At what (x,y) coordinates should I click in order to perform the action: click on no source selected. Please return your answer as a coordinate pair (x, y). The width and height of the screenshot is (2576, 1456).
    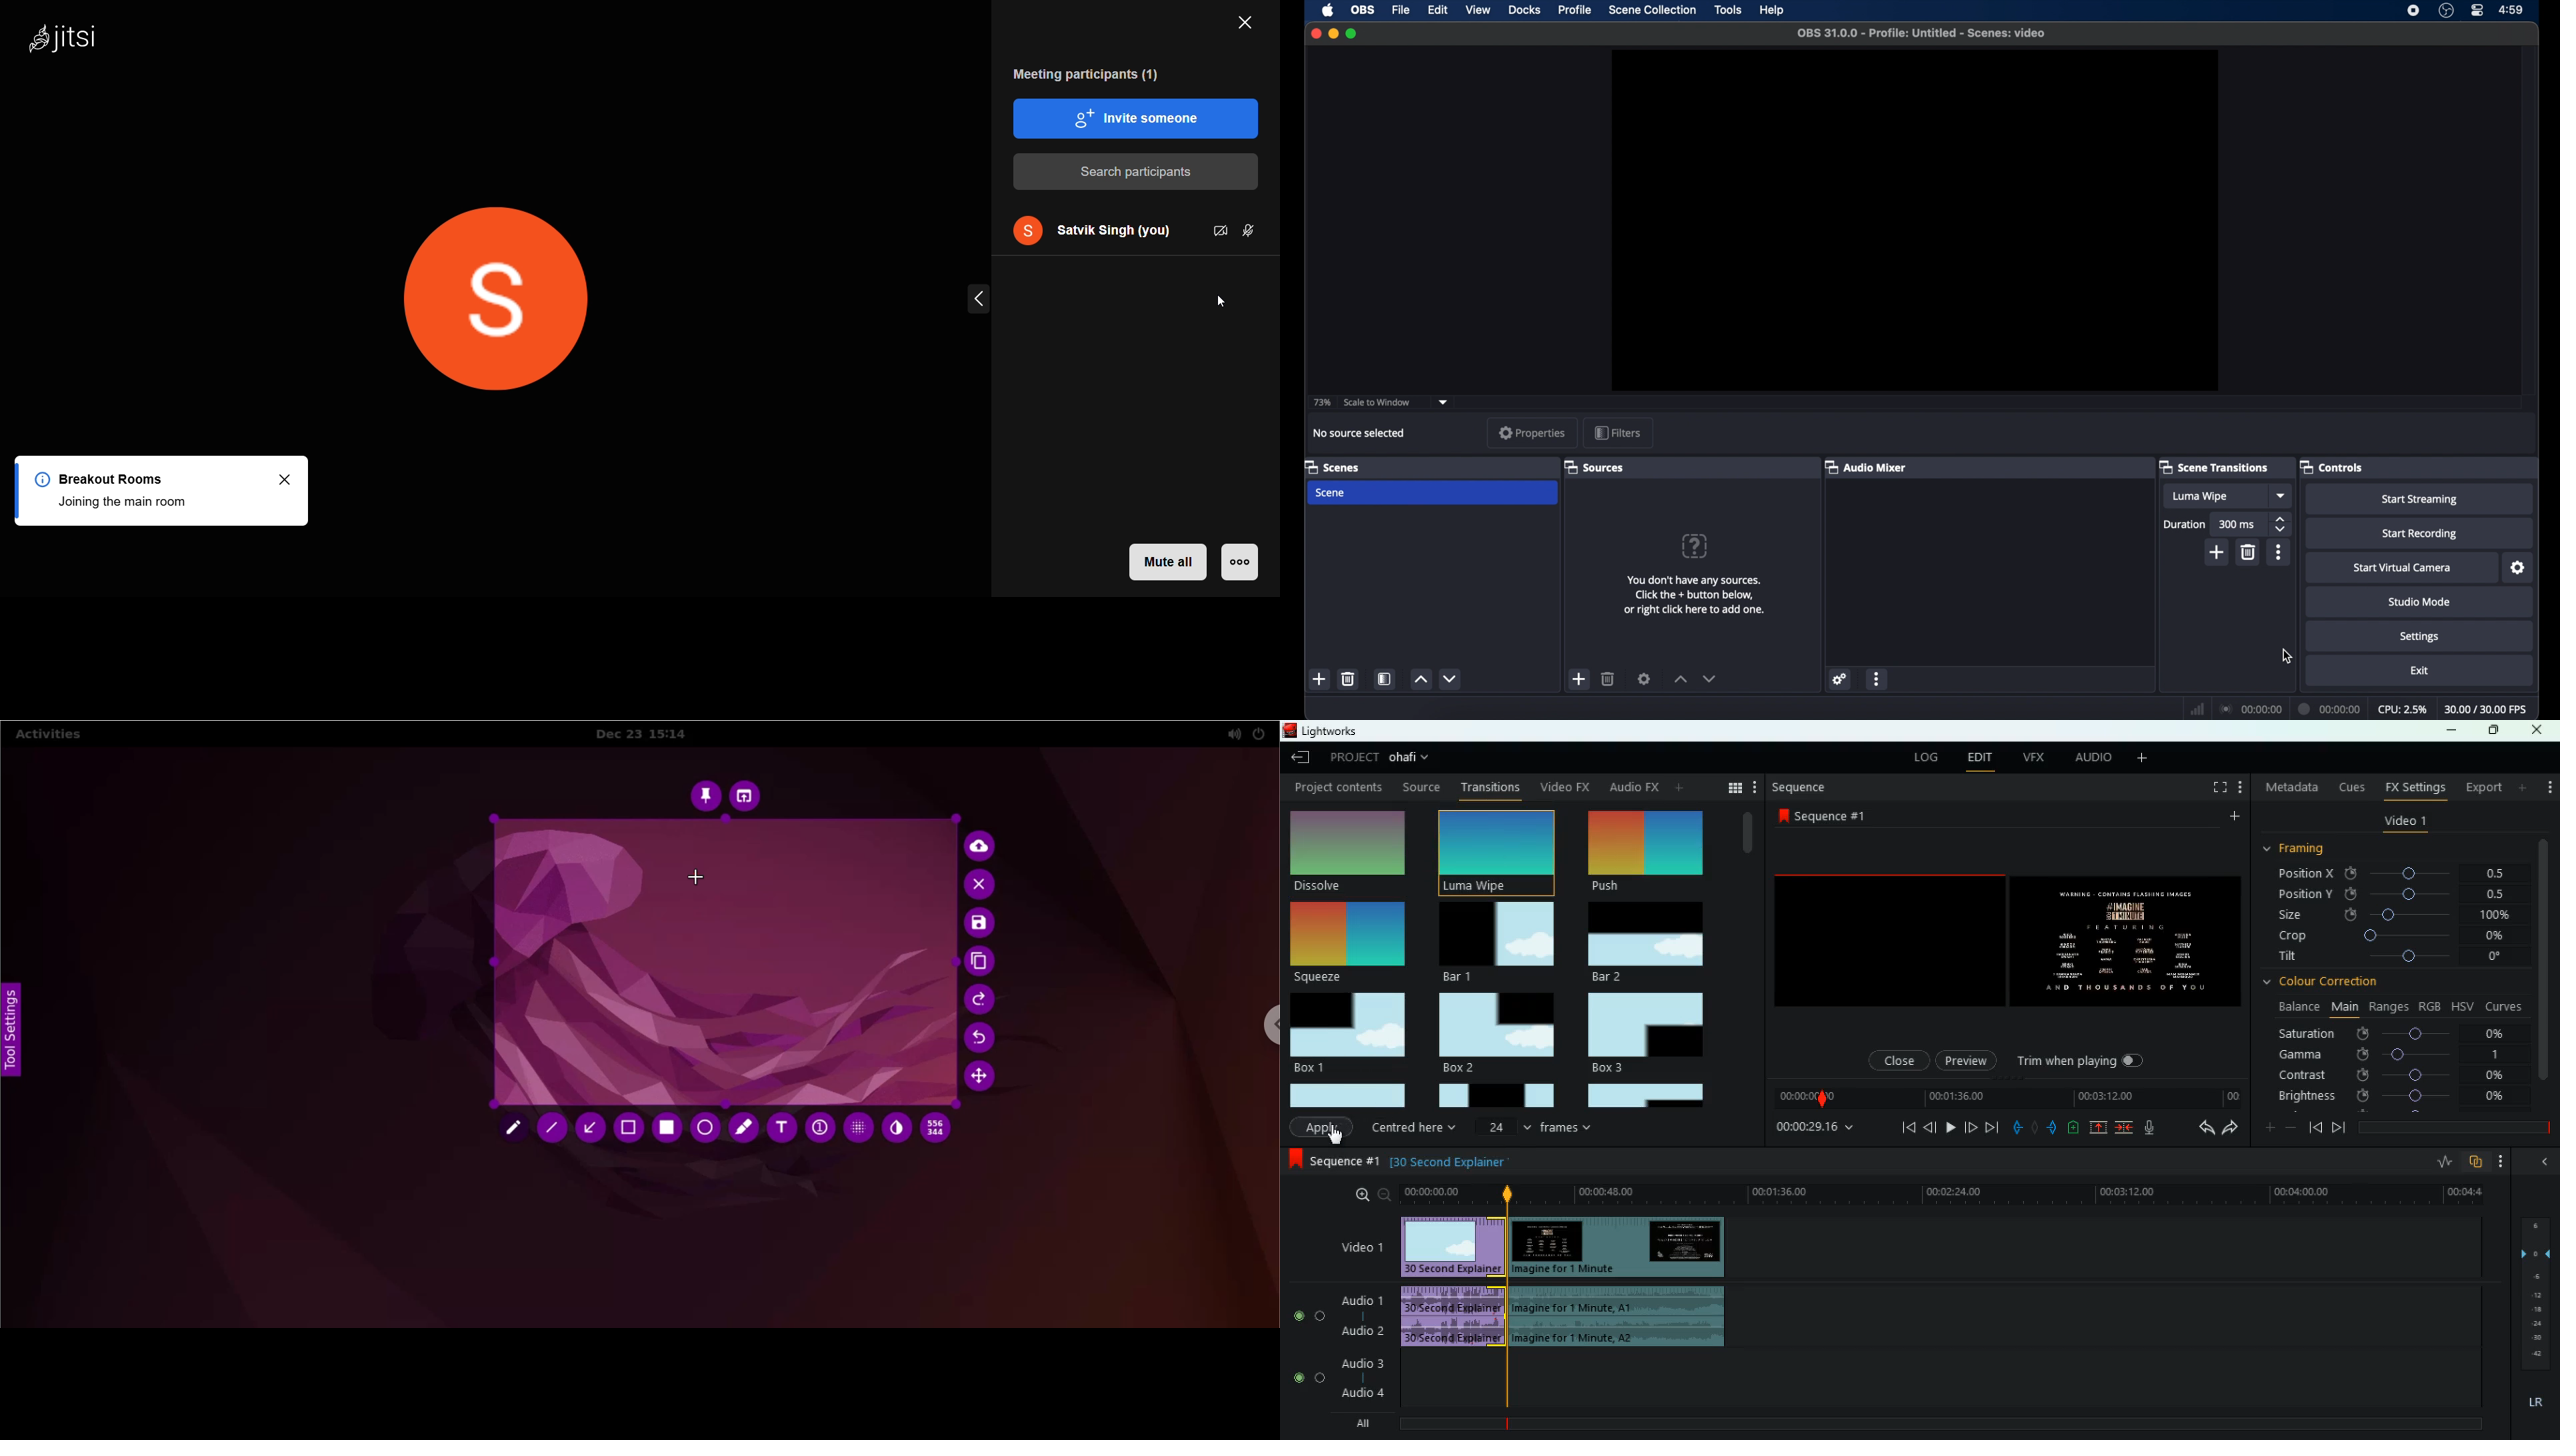
    Looking at the image, I should click on (1359, 432).